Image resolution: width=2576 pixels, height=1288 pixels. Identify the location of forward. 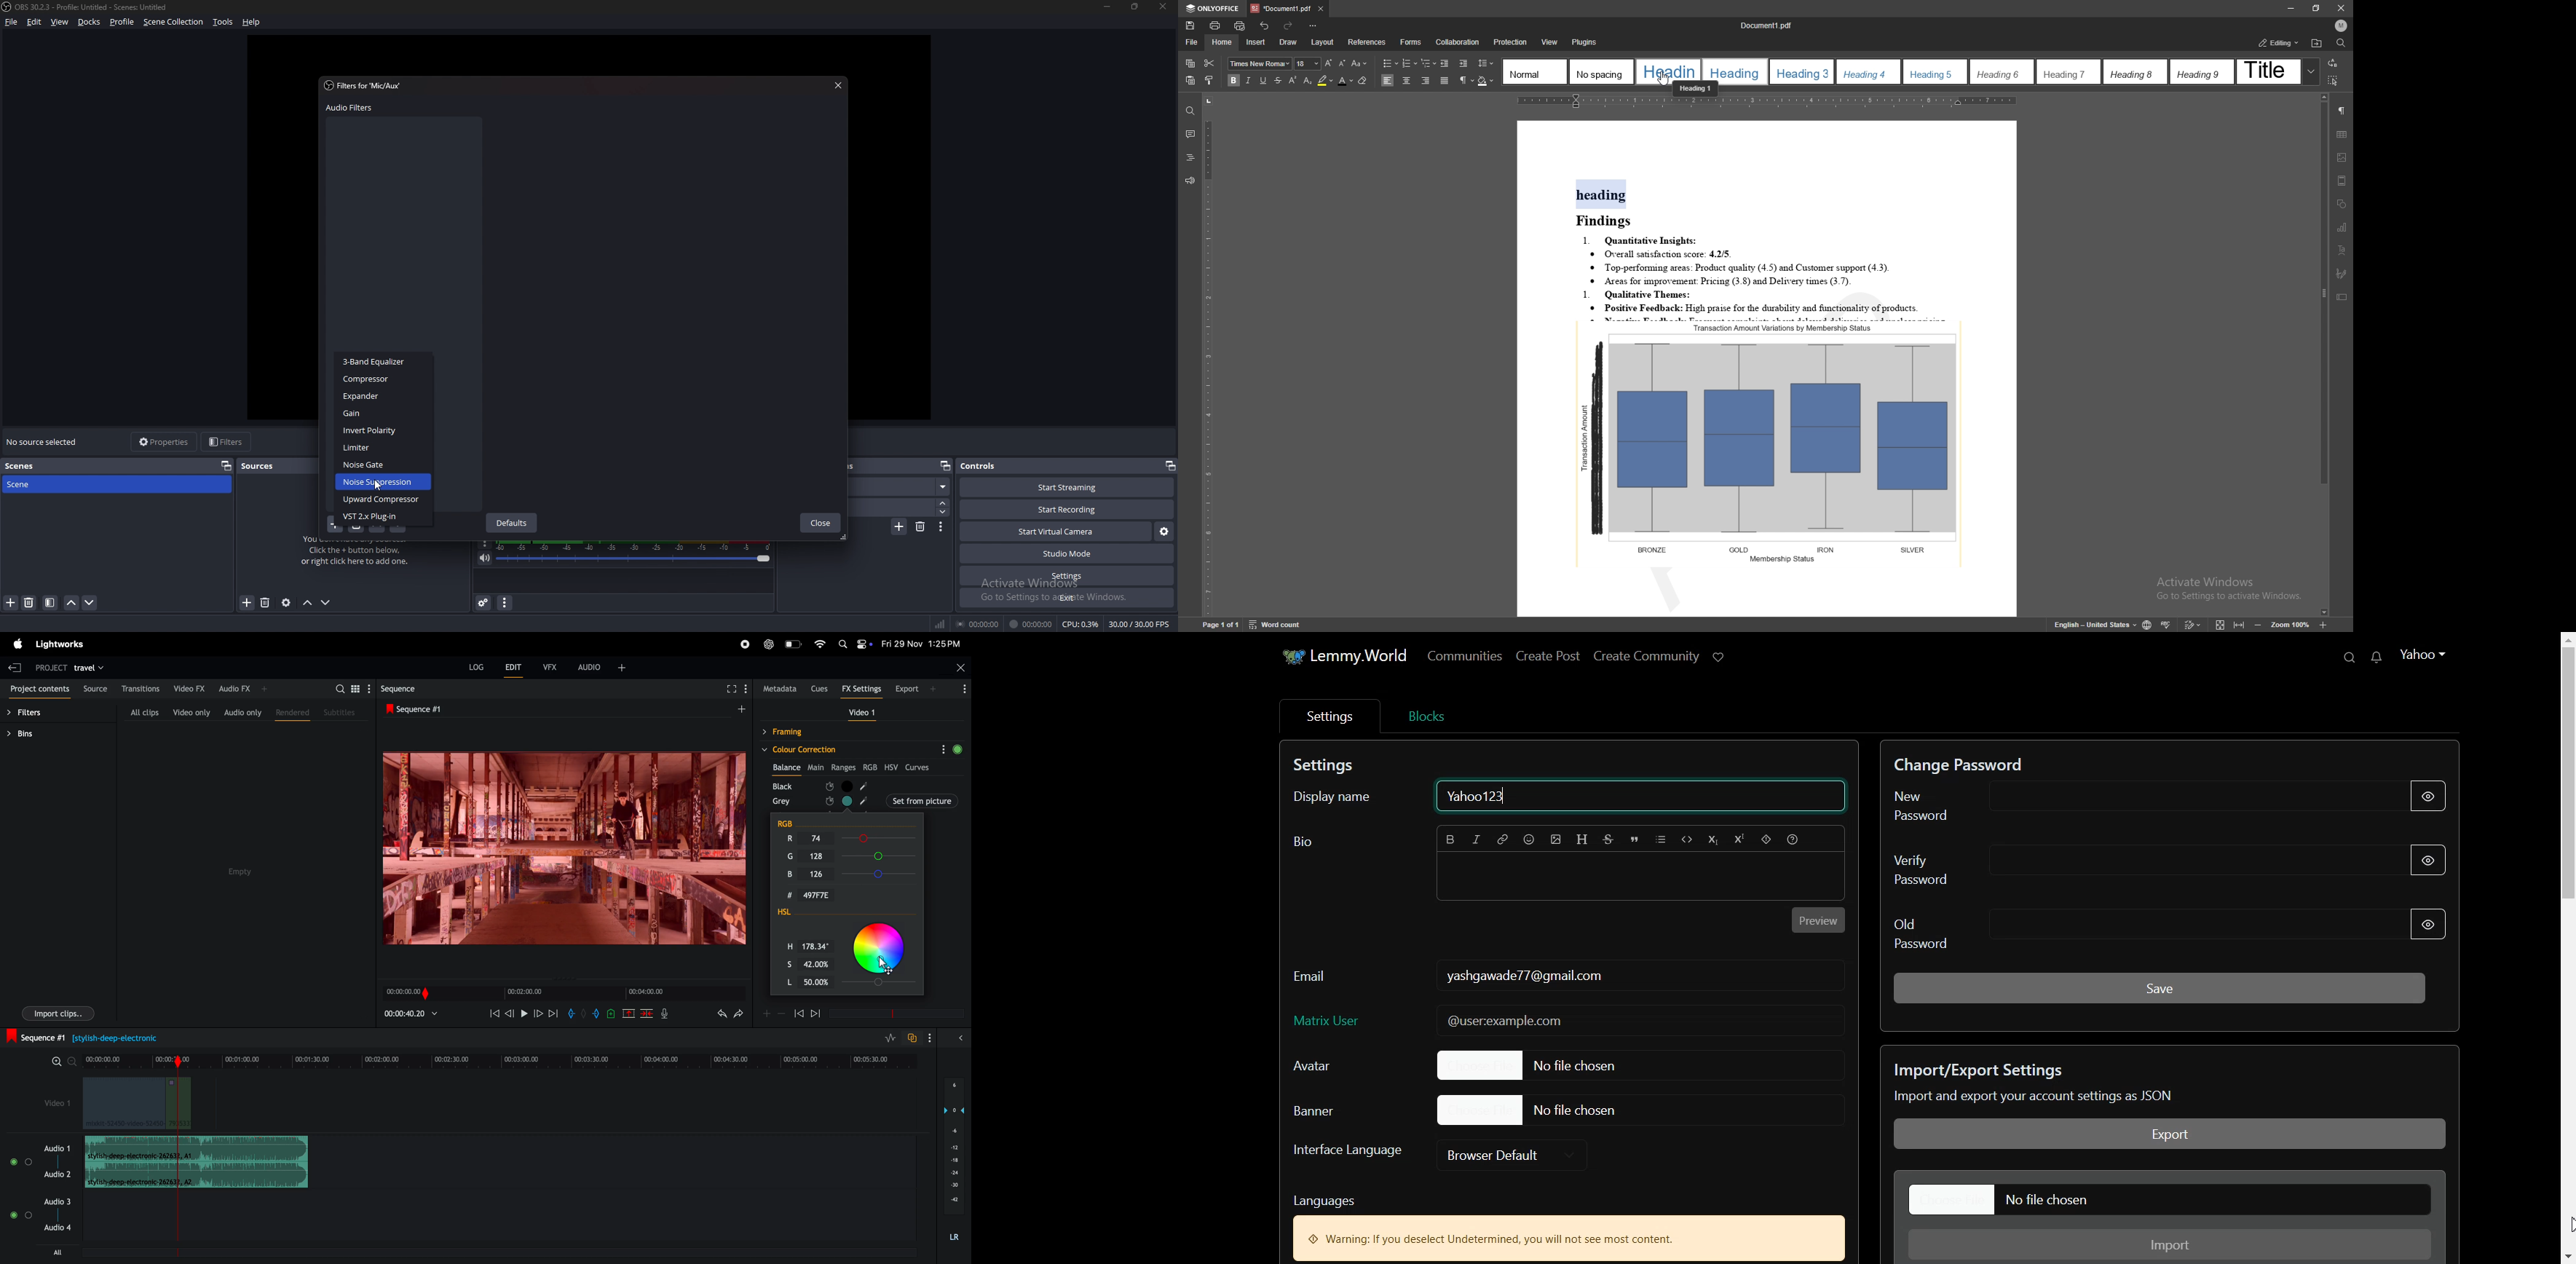
(815, 1014).